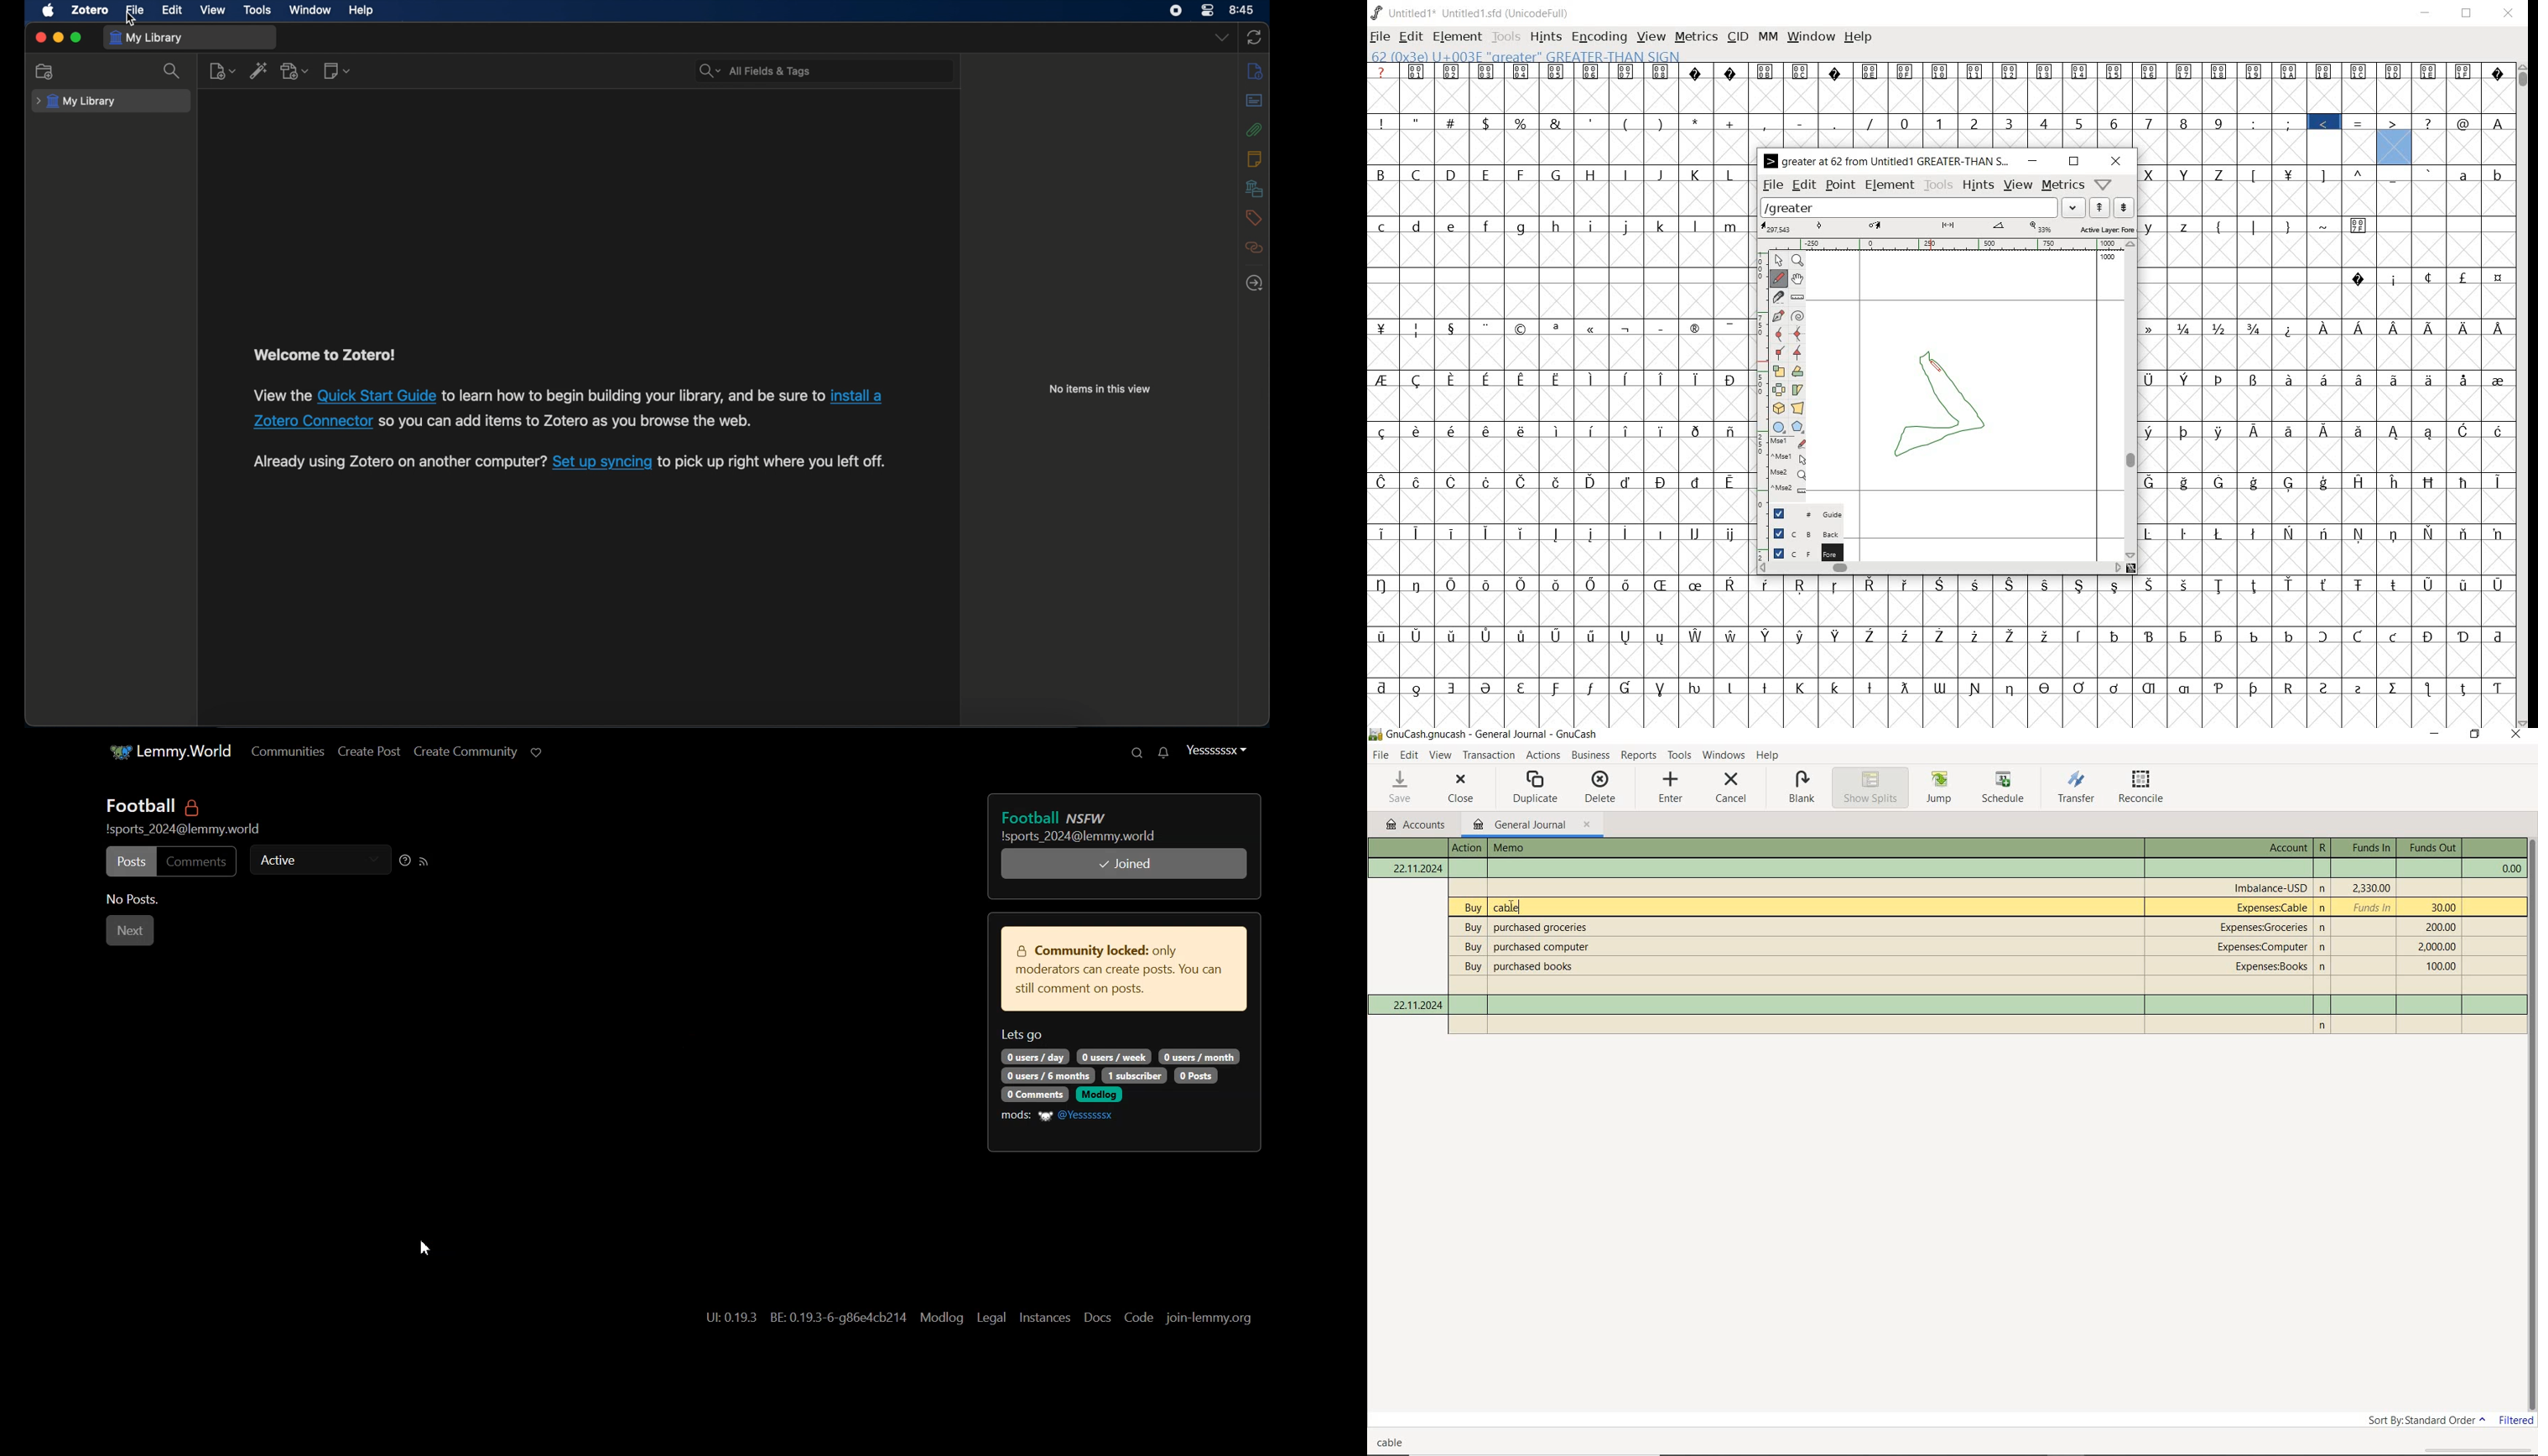  Describe the element at coordinates (1409, 756) in the screenshot. I see `EDIT` at that location.